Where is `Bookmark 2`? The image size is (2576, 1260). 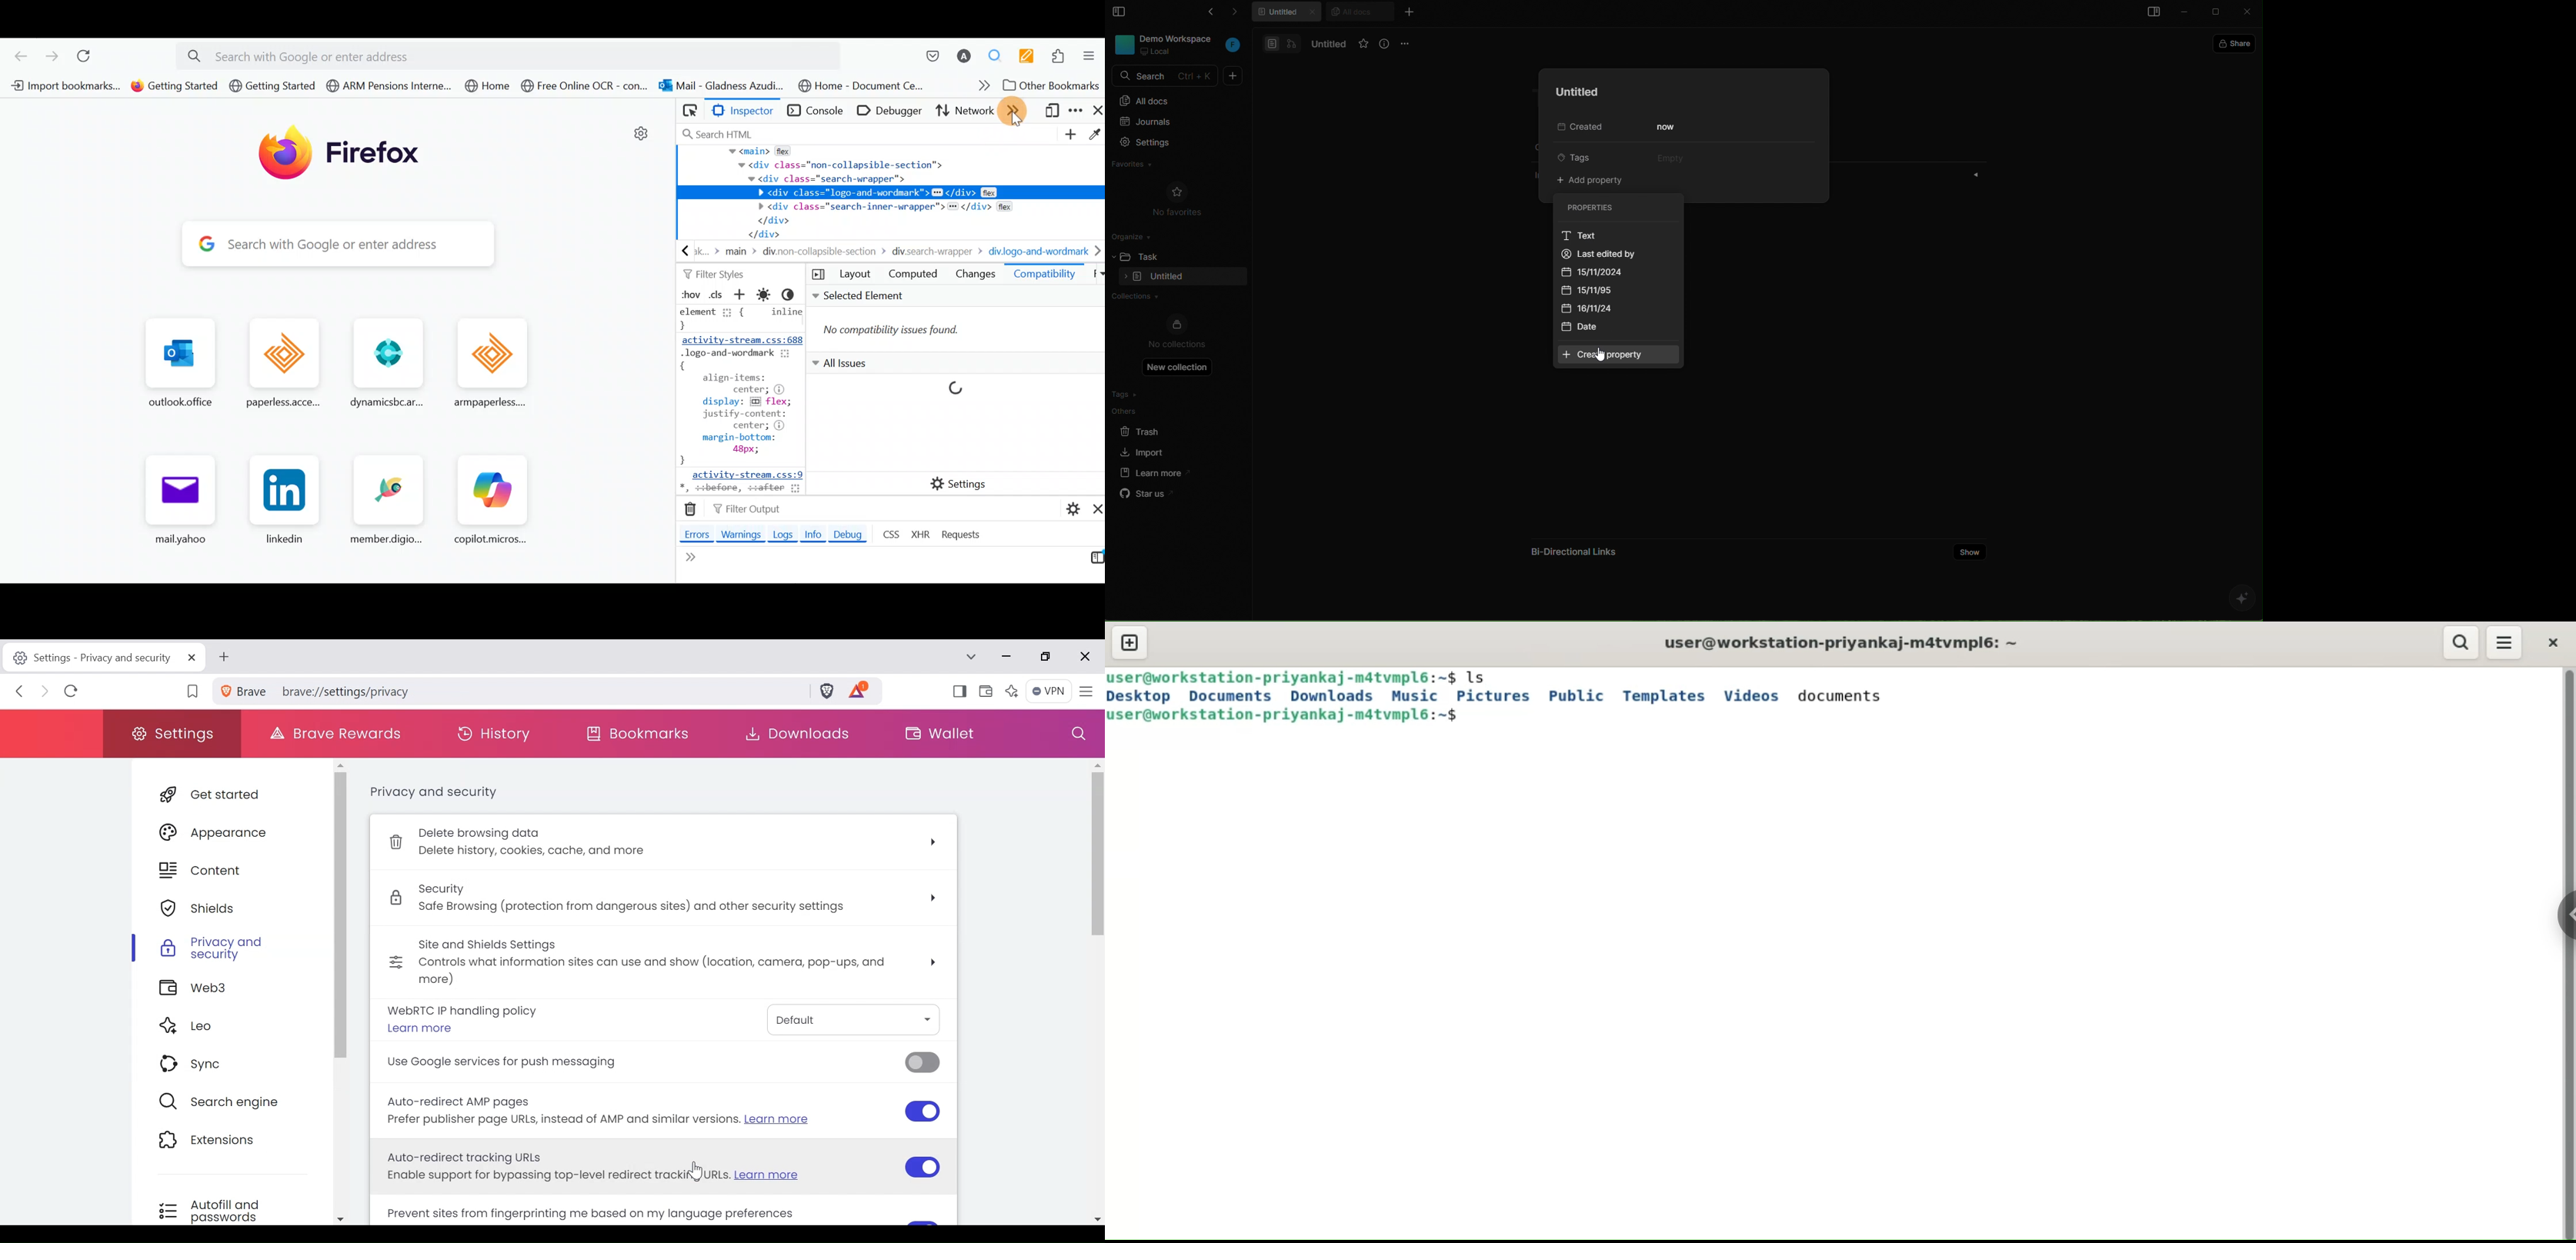 Bookmark 2 is located at coordinates (174, 86).